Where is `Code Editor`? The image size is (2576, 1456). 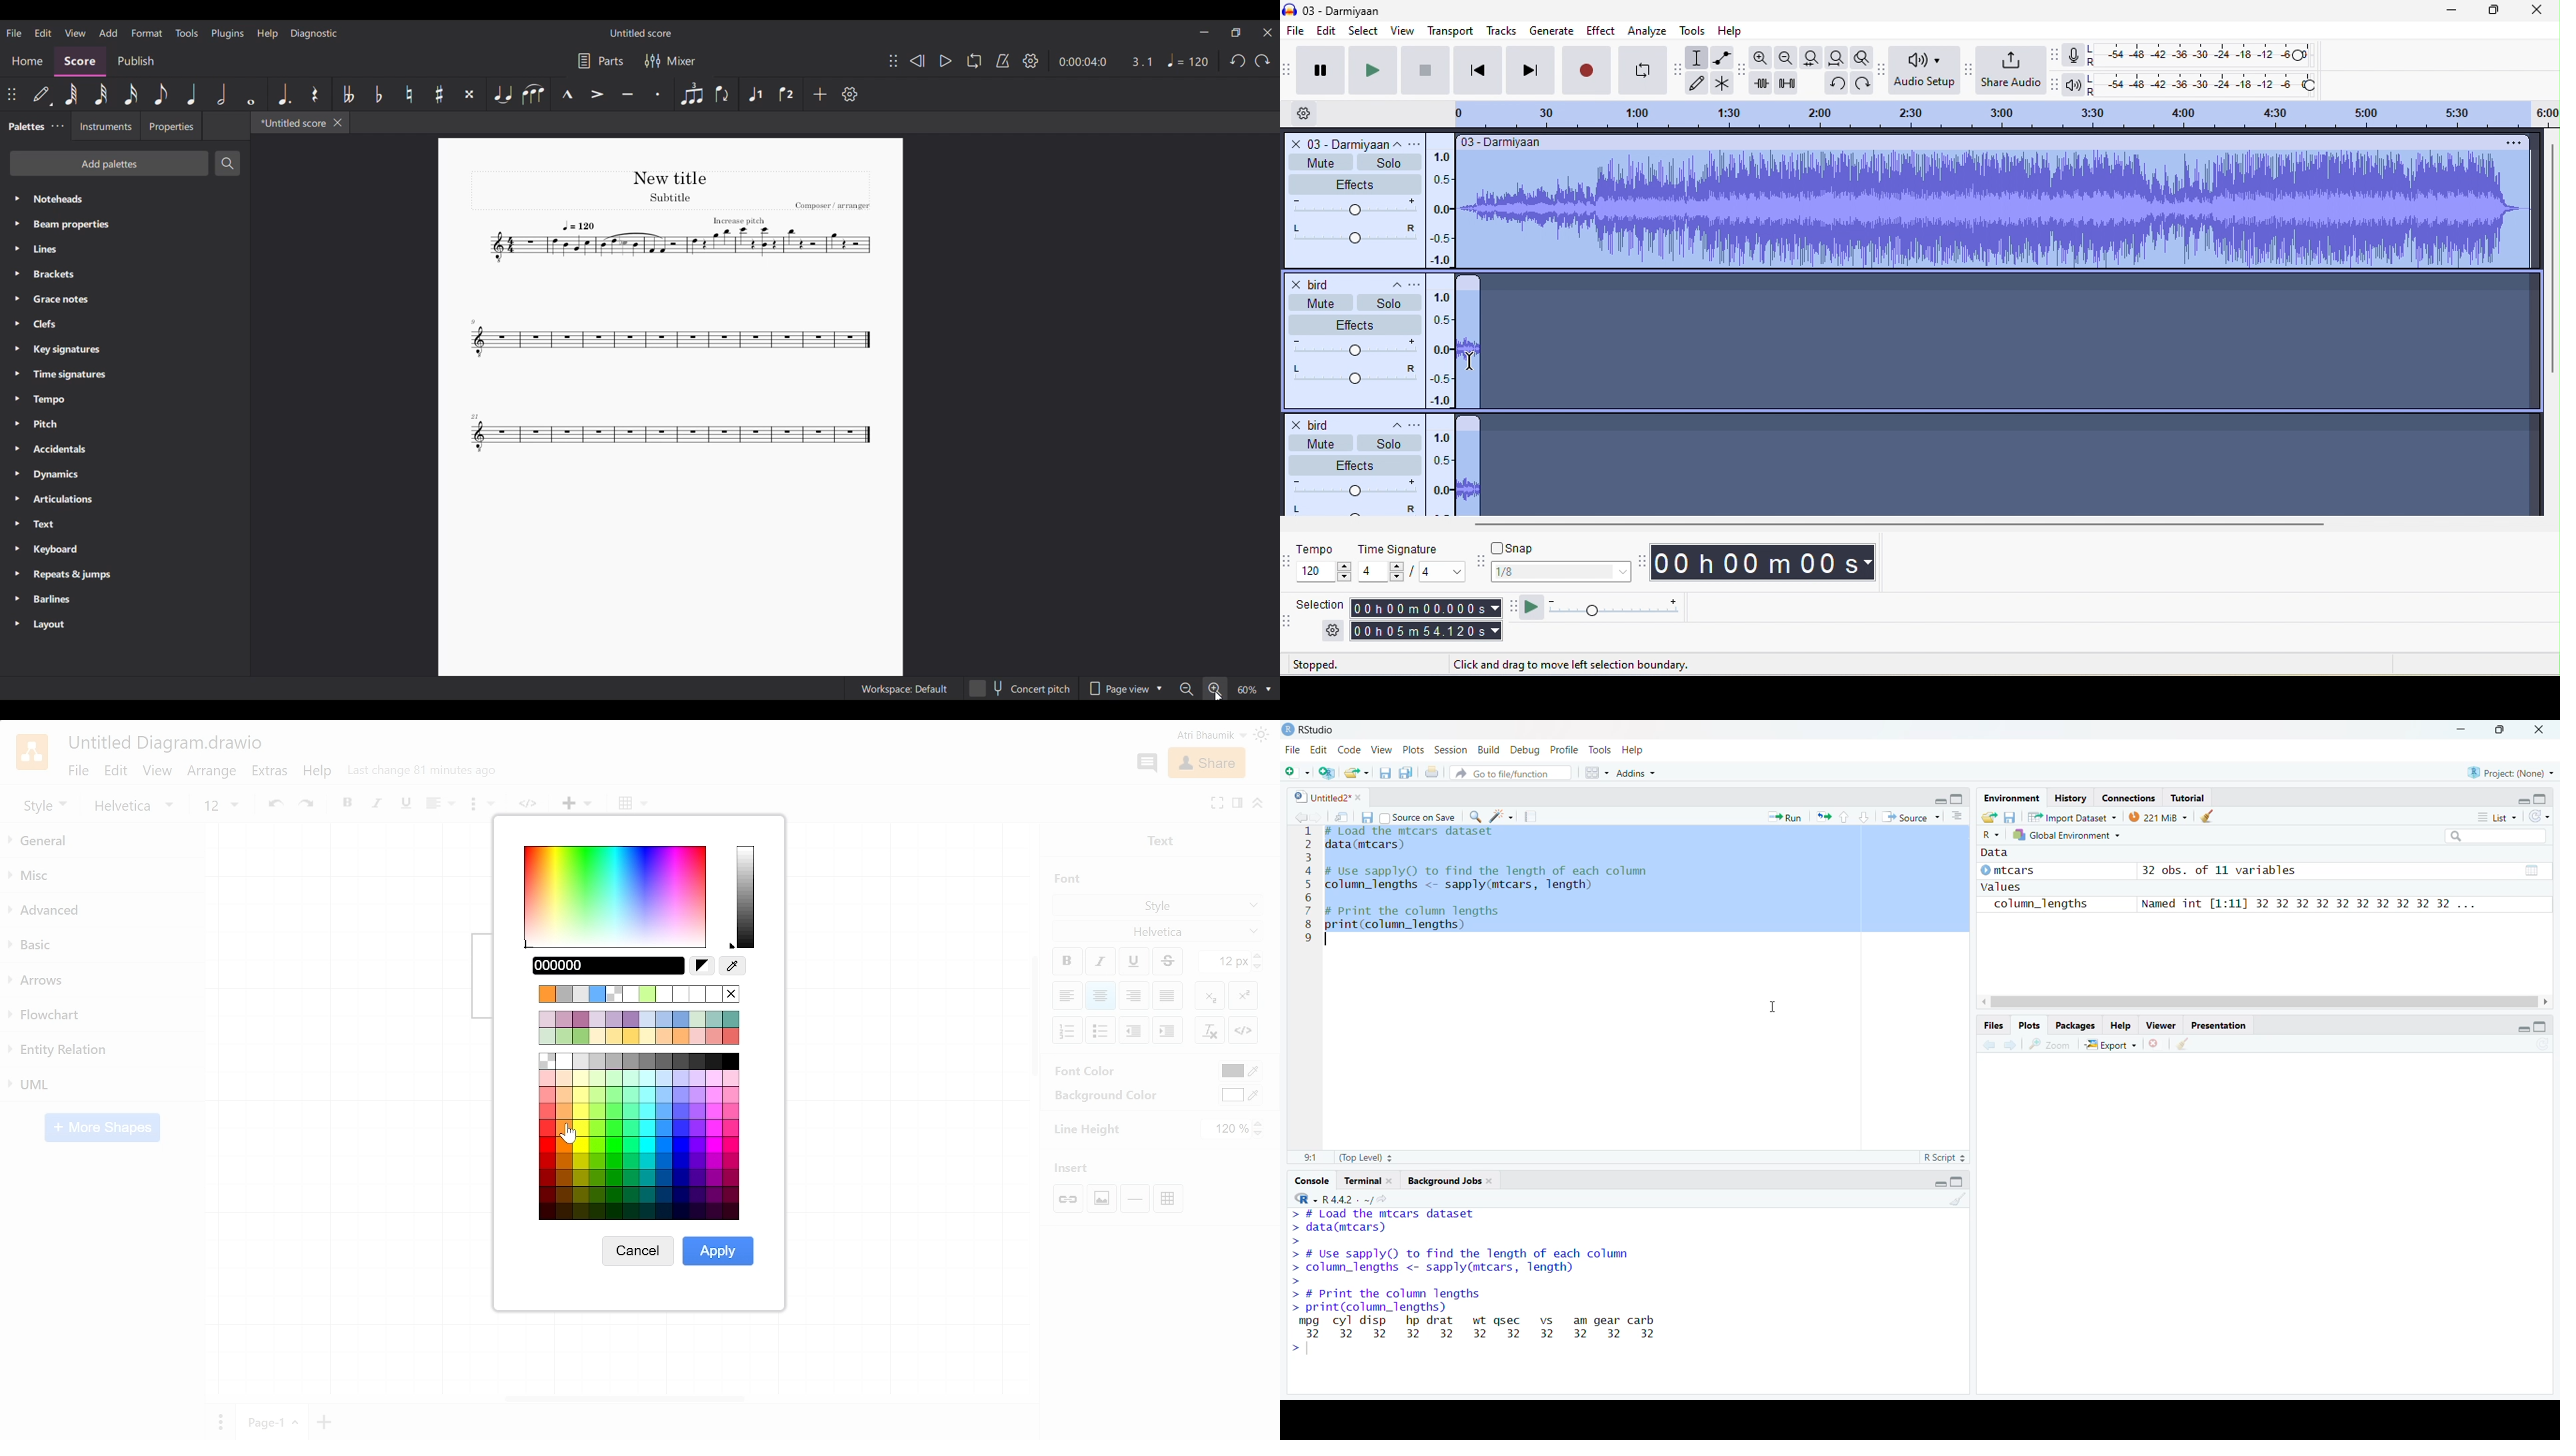 Code Editor is located at coordinates (1643, 987).